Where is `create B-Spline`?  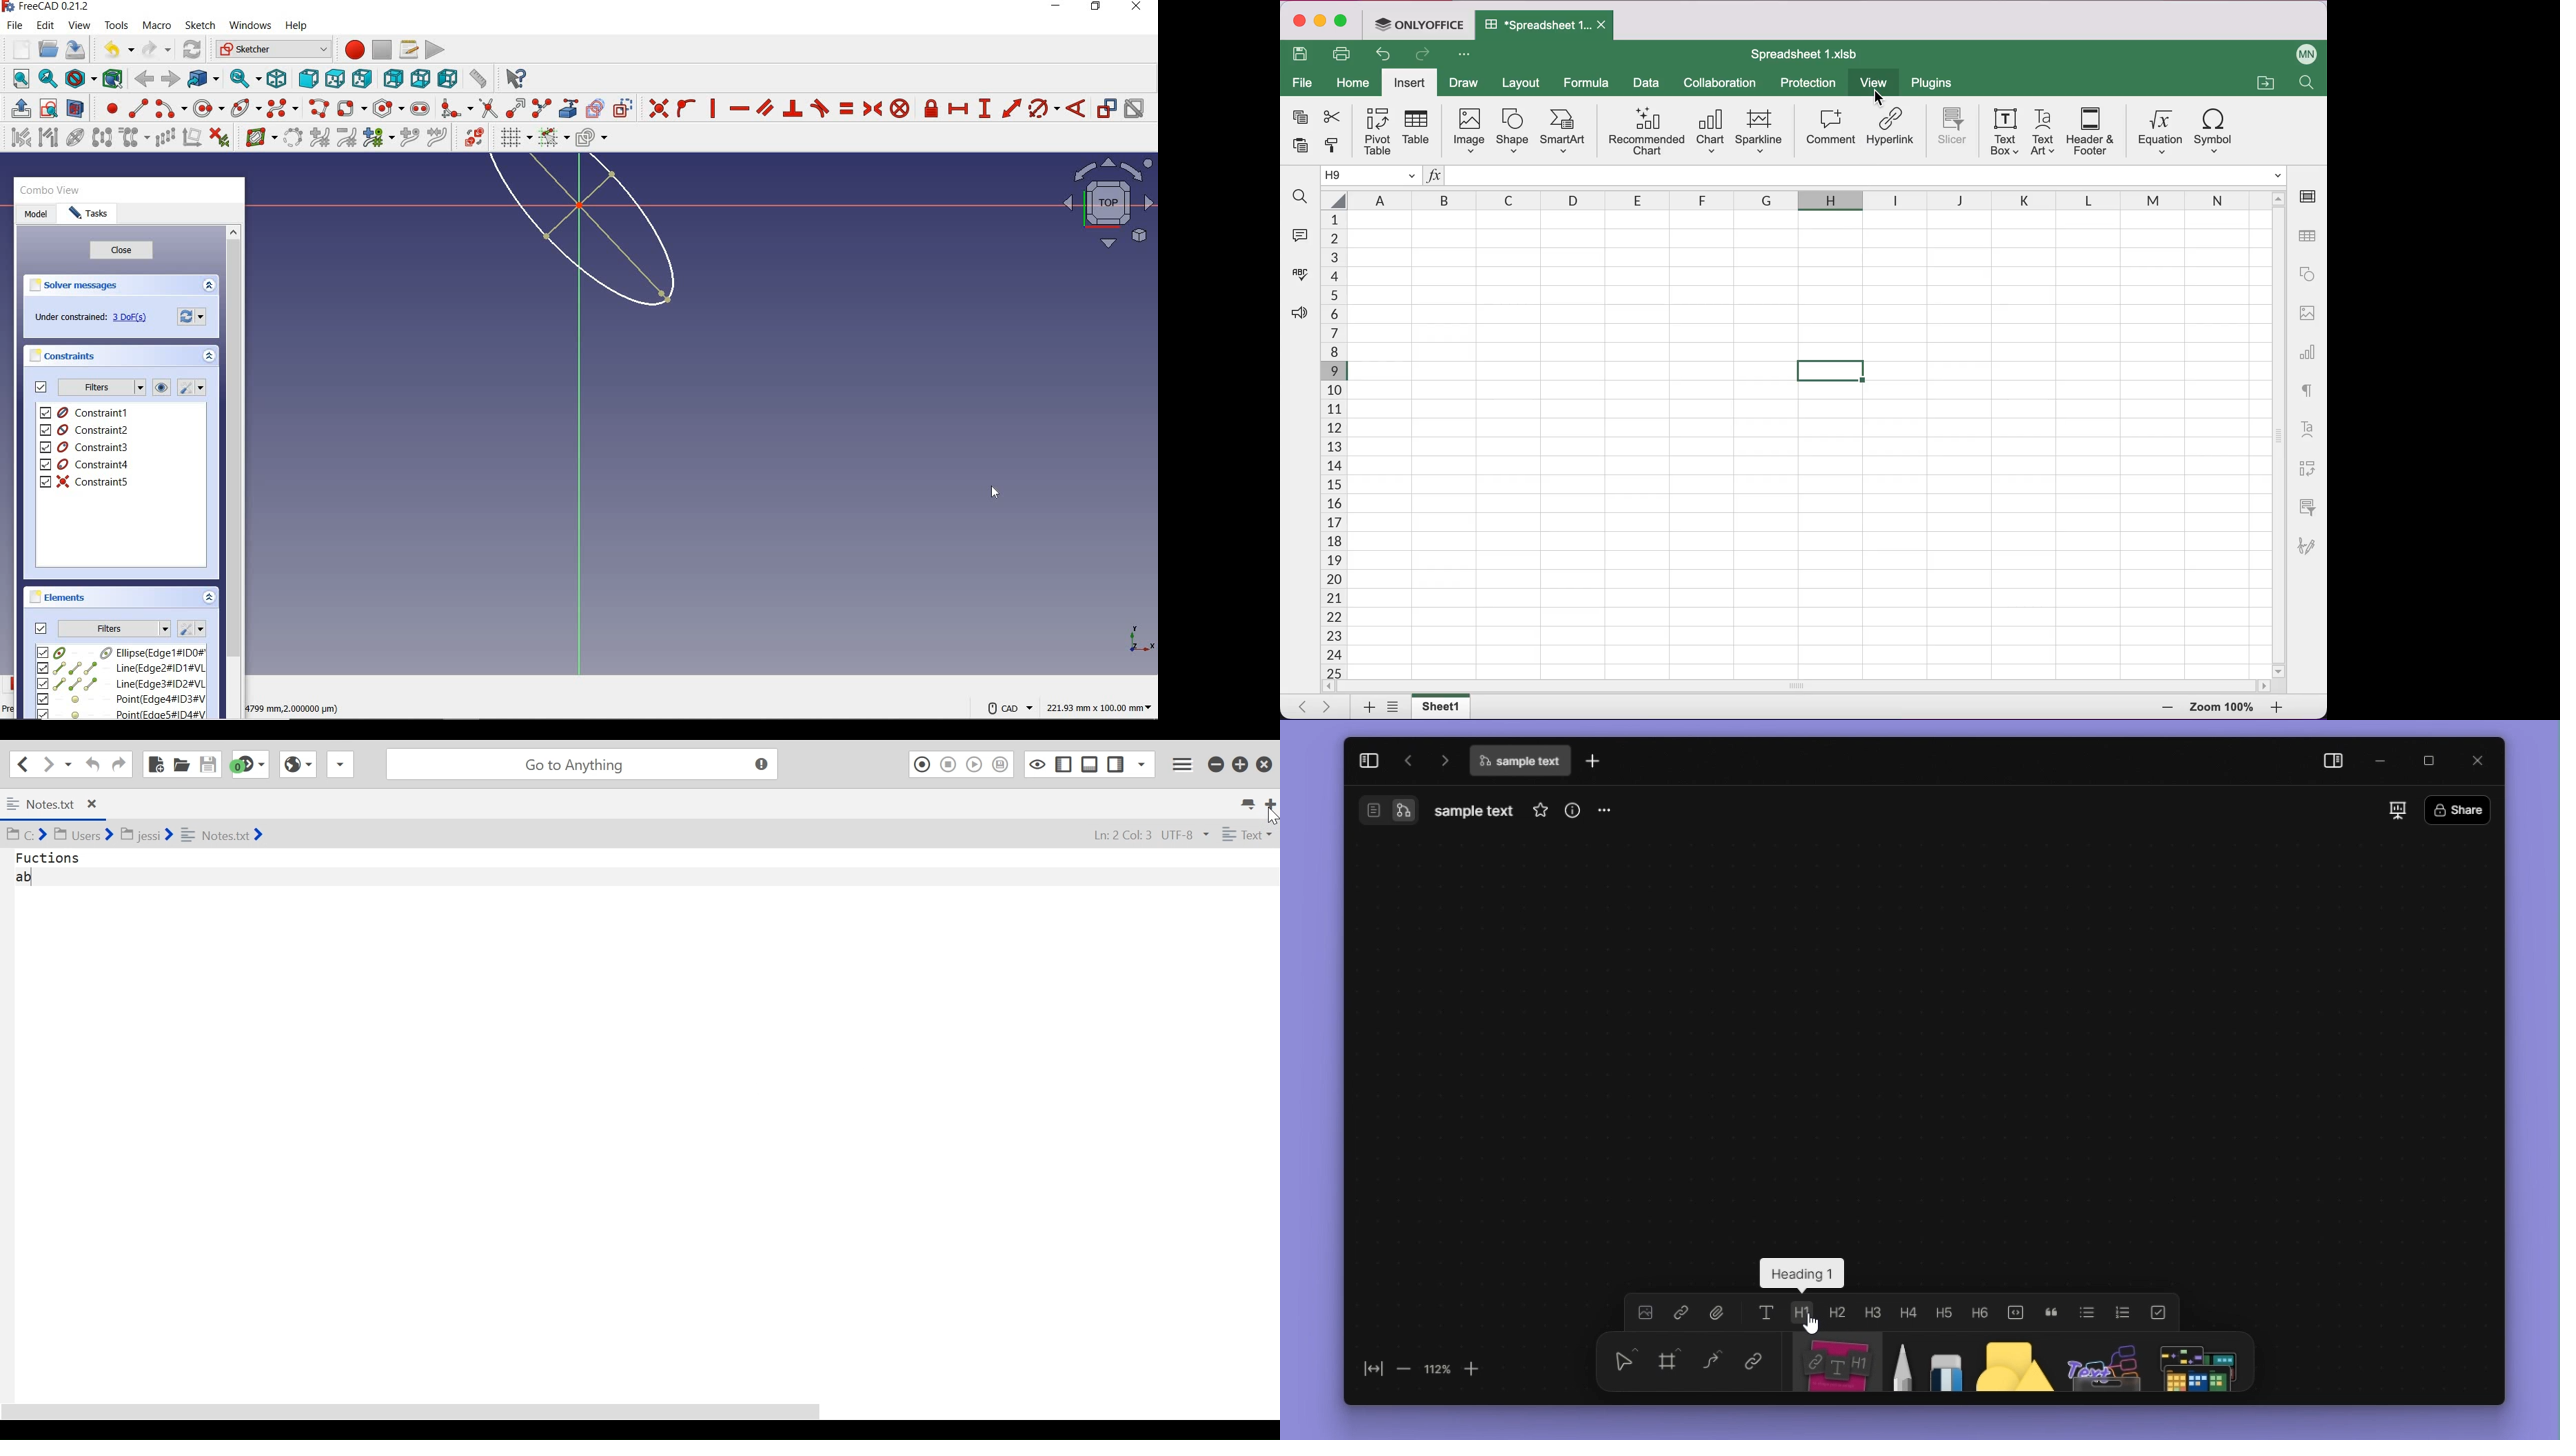 create B-Spline is located at coordinates (282, 108).